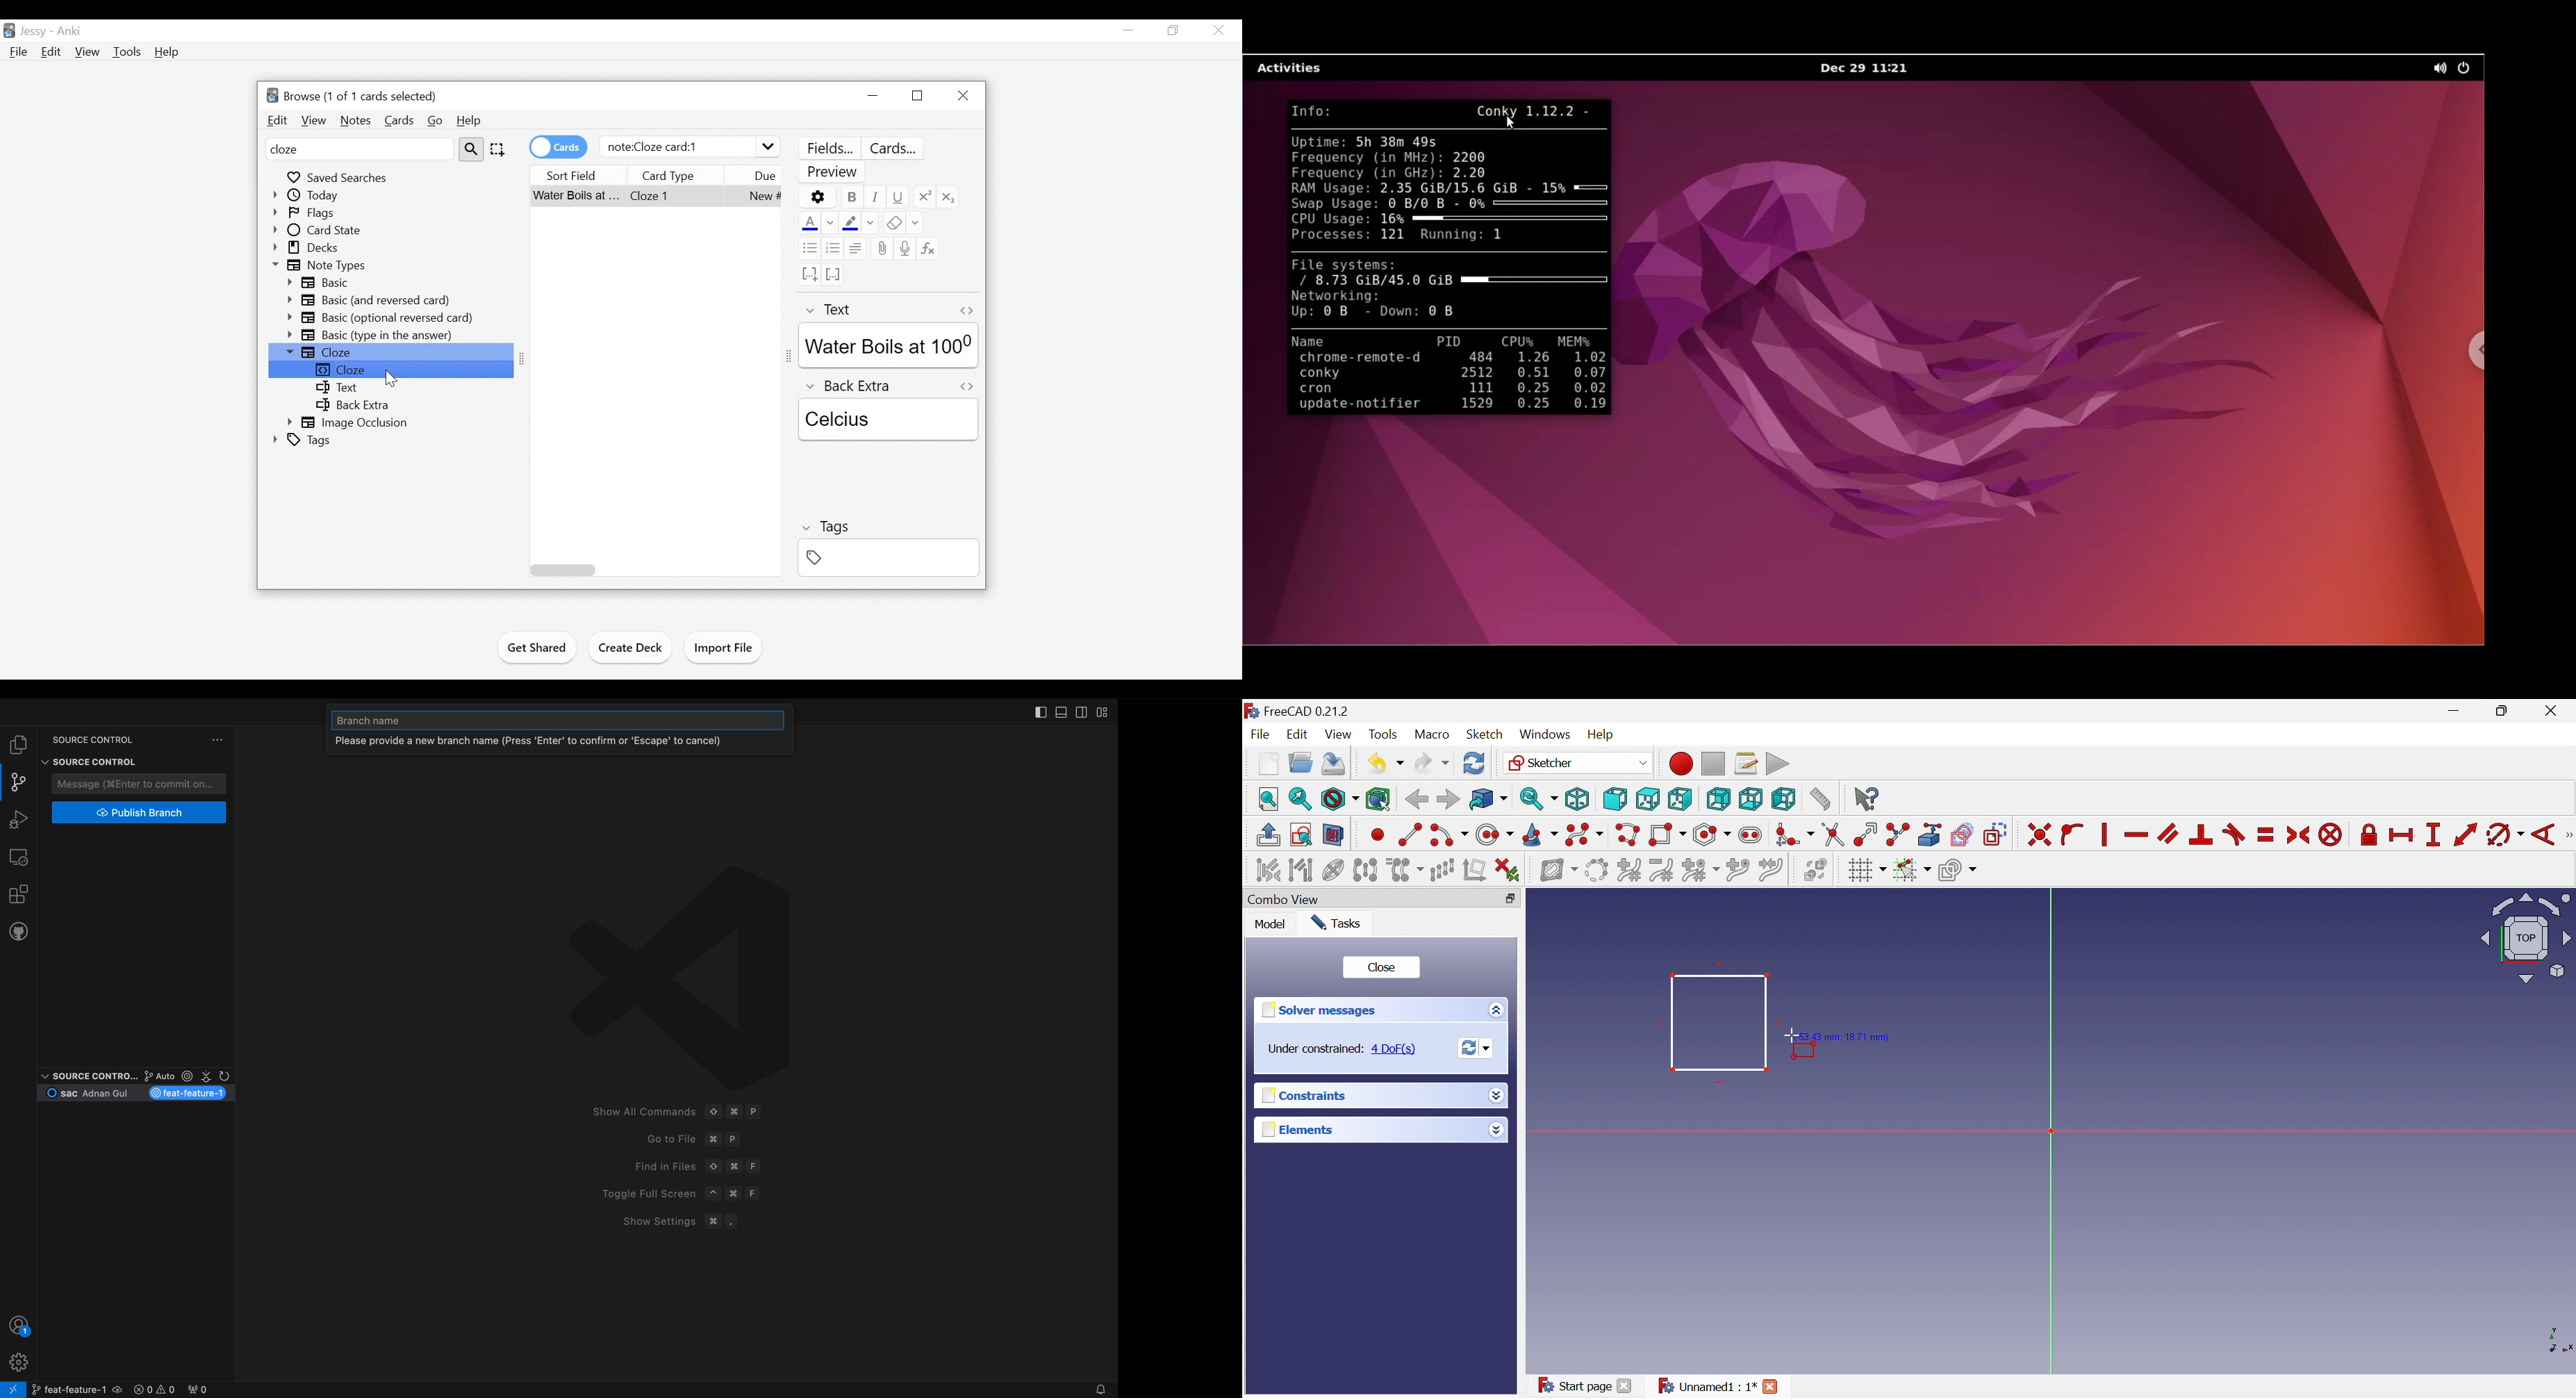 The height and width of the screenshot is (1400, 2576). What do you see at coordinates (2557, 1340) in the screenshot?
I see `x, y axis` at bounding box center [2557, 1340].